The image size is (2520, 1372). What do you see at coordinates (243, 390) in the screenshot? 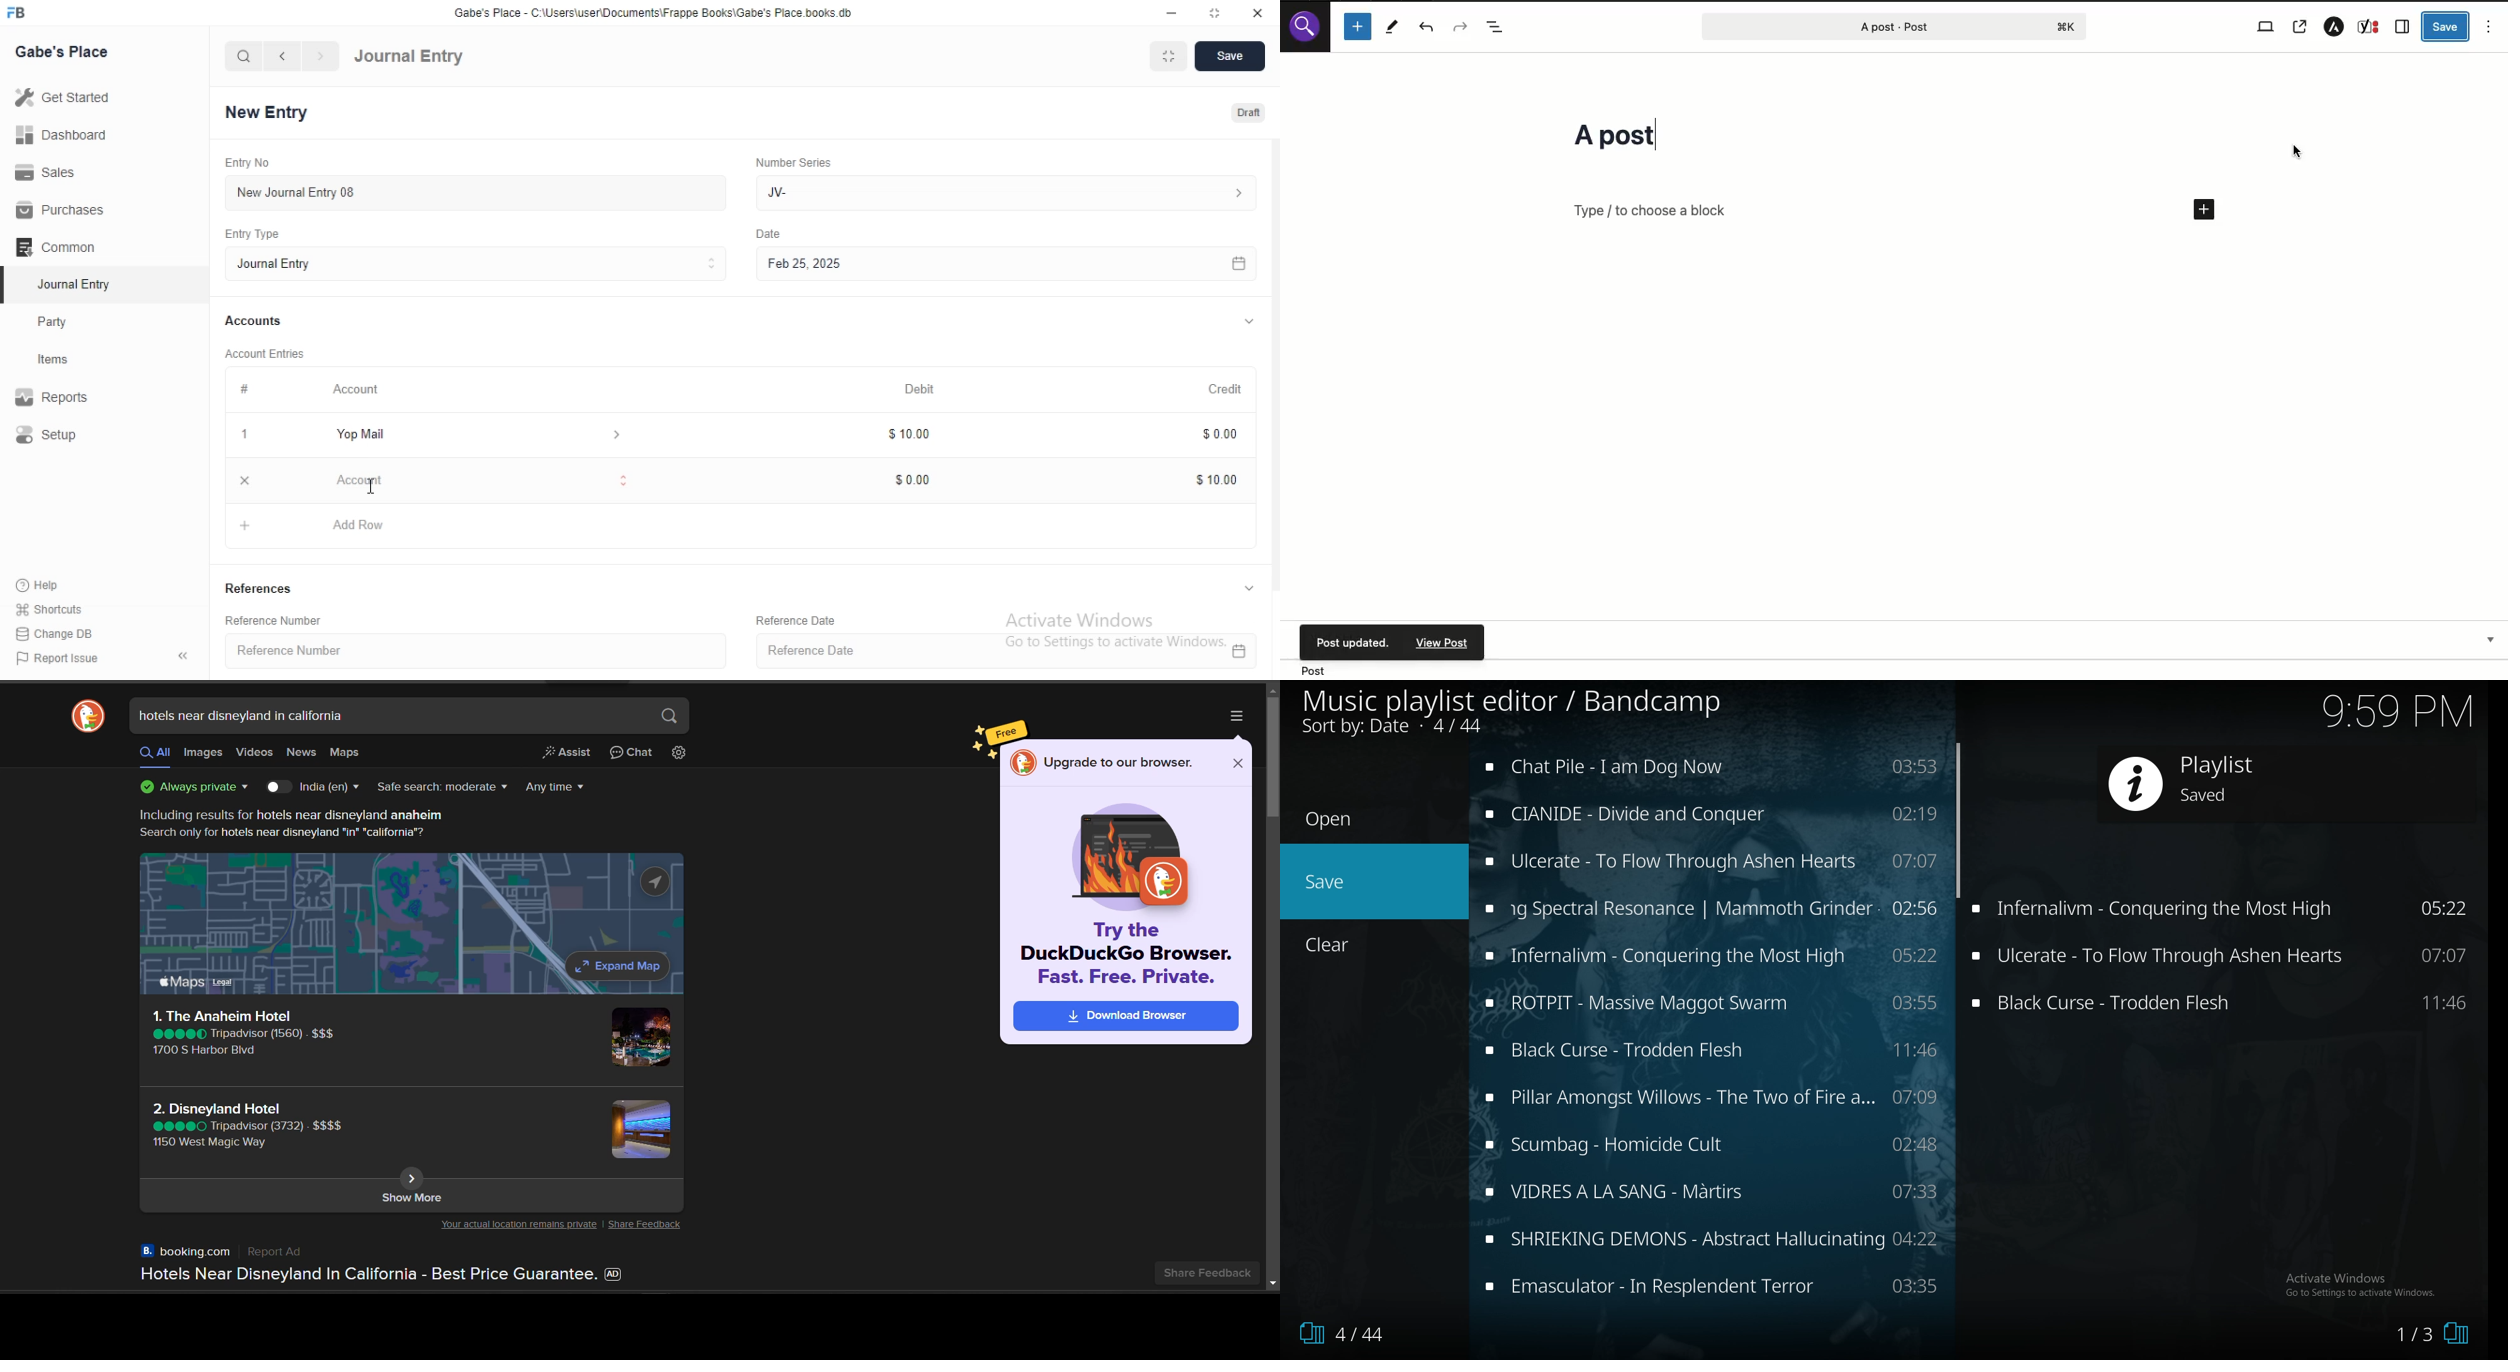
I see `#` at bounding box center [243, 390].